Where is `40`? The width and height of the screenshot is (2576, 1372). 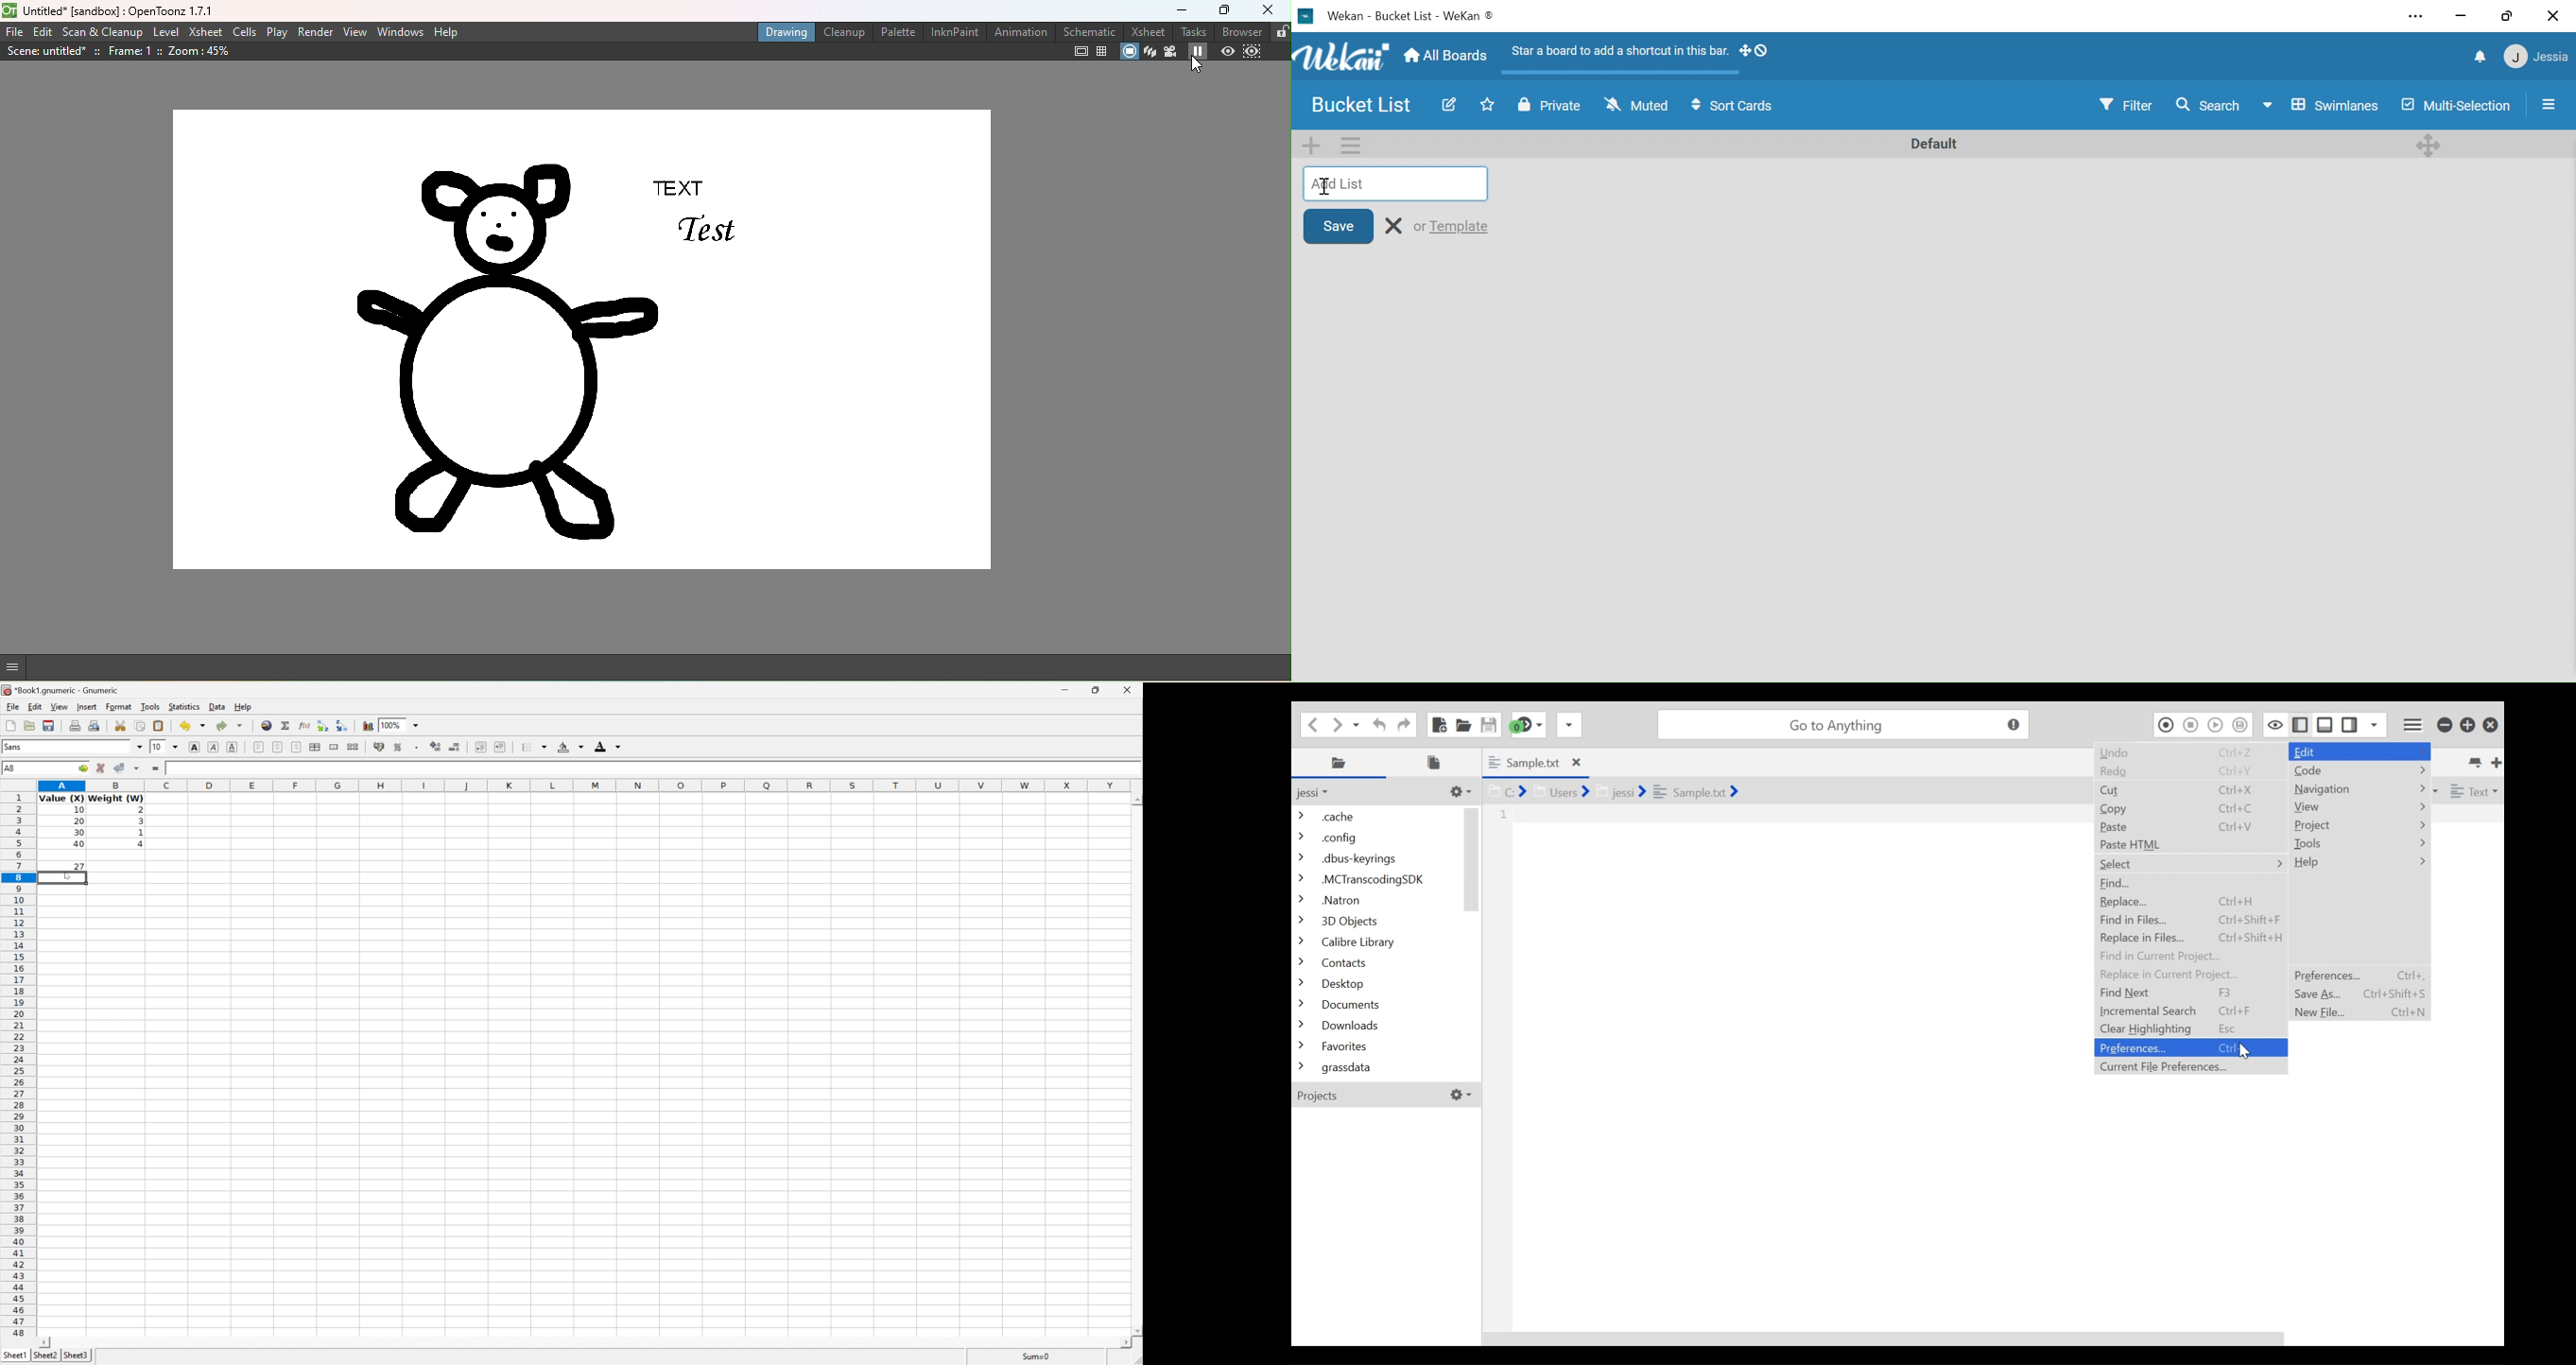
40 is located at coordinates (80, 844).